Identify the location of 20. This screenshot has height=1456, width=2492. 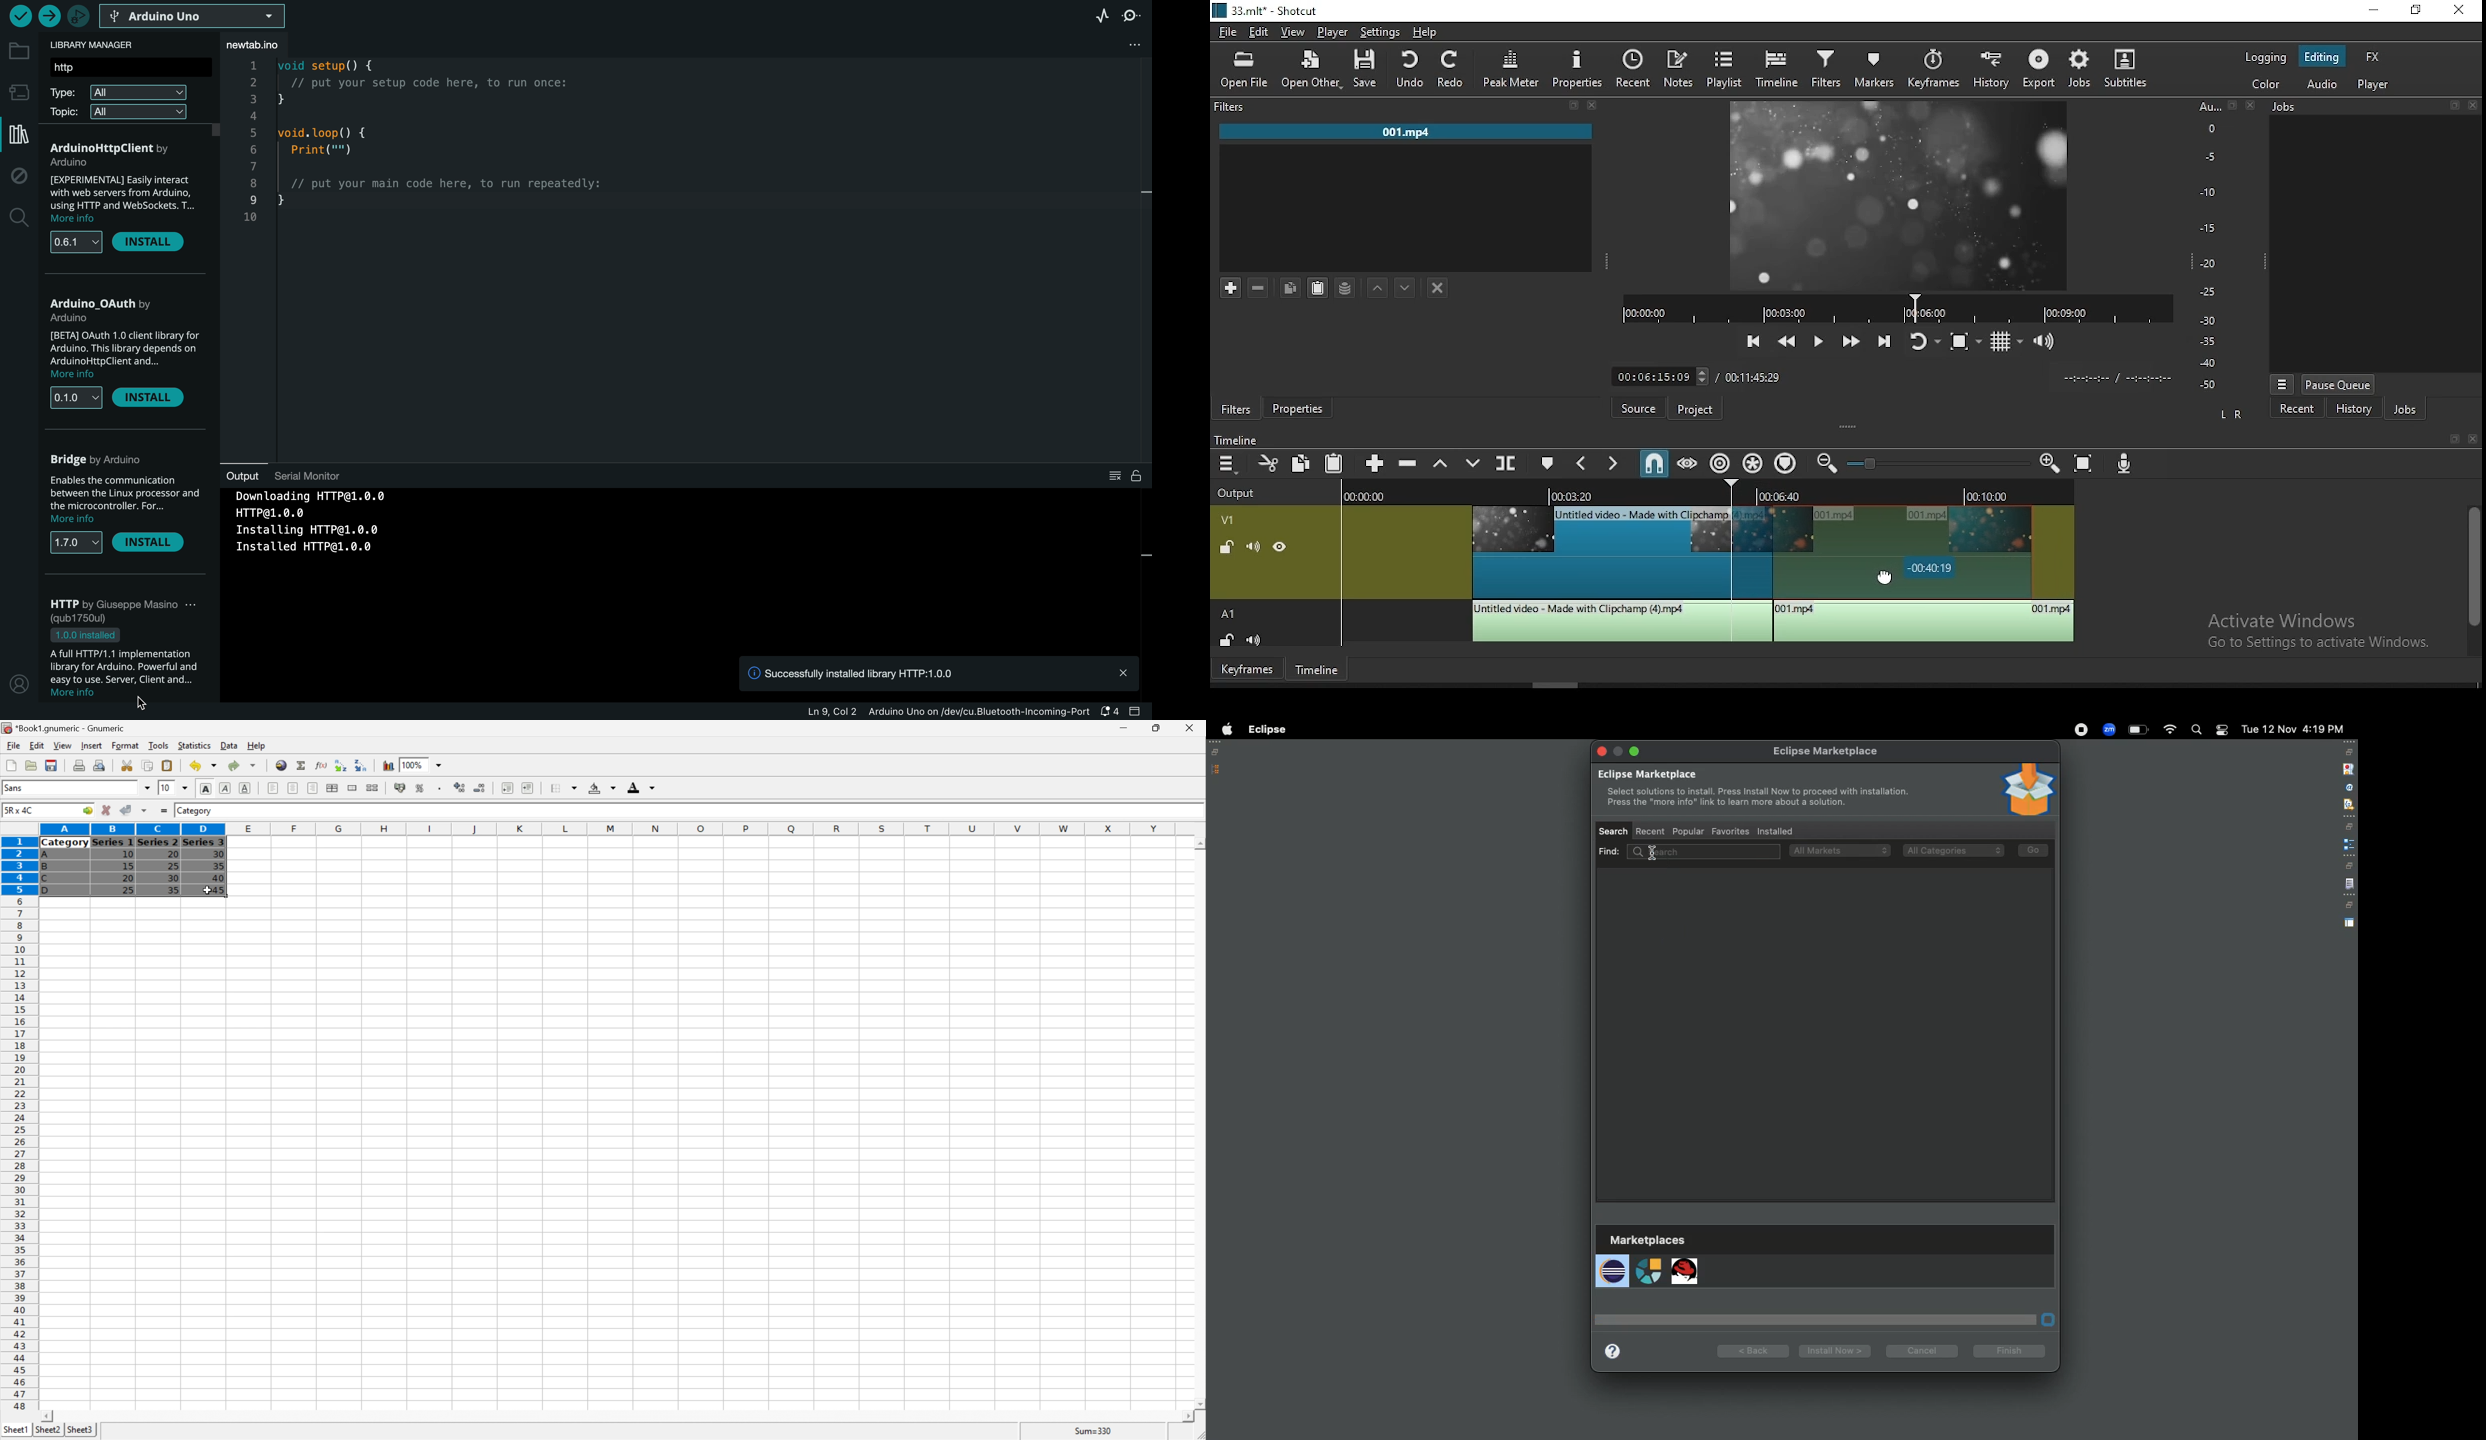
(171, 853).